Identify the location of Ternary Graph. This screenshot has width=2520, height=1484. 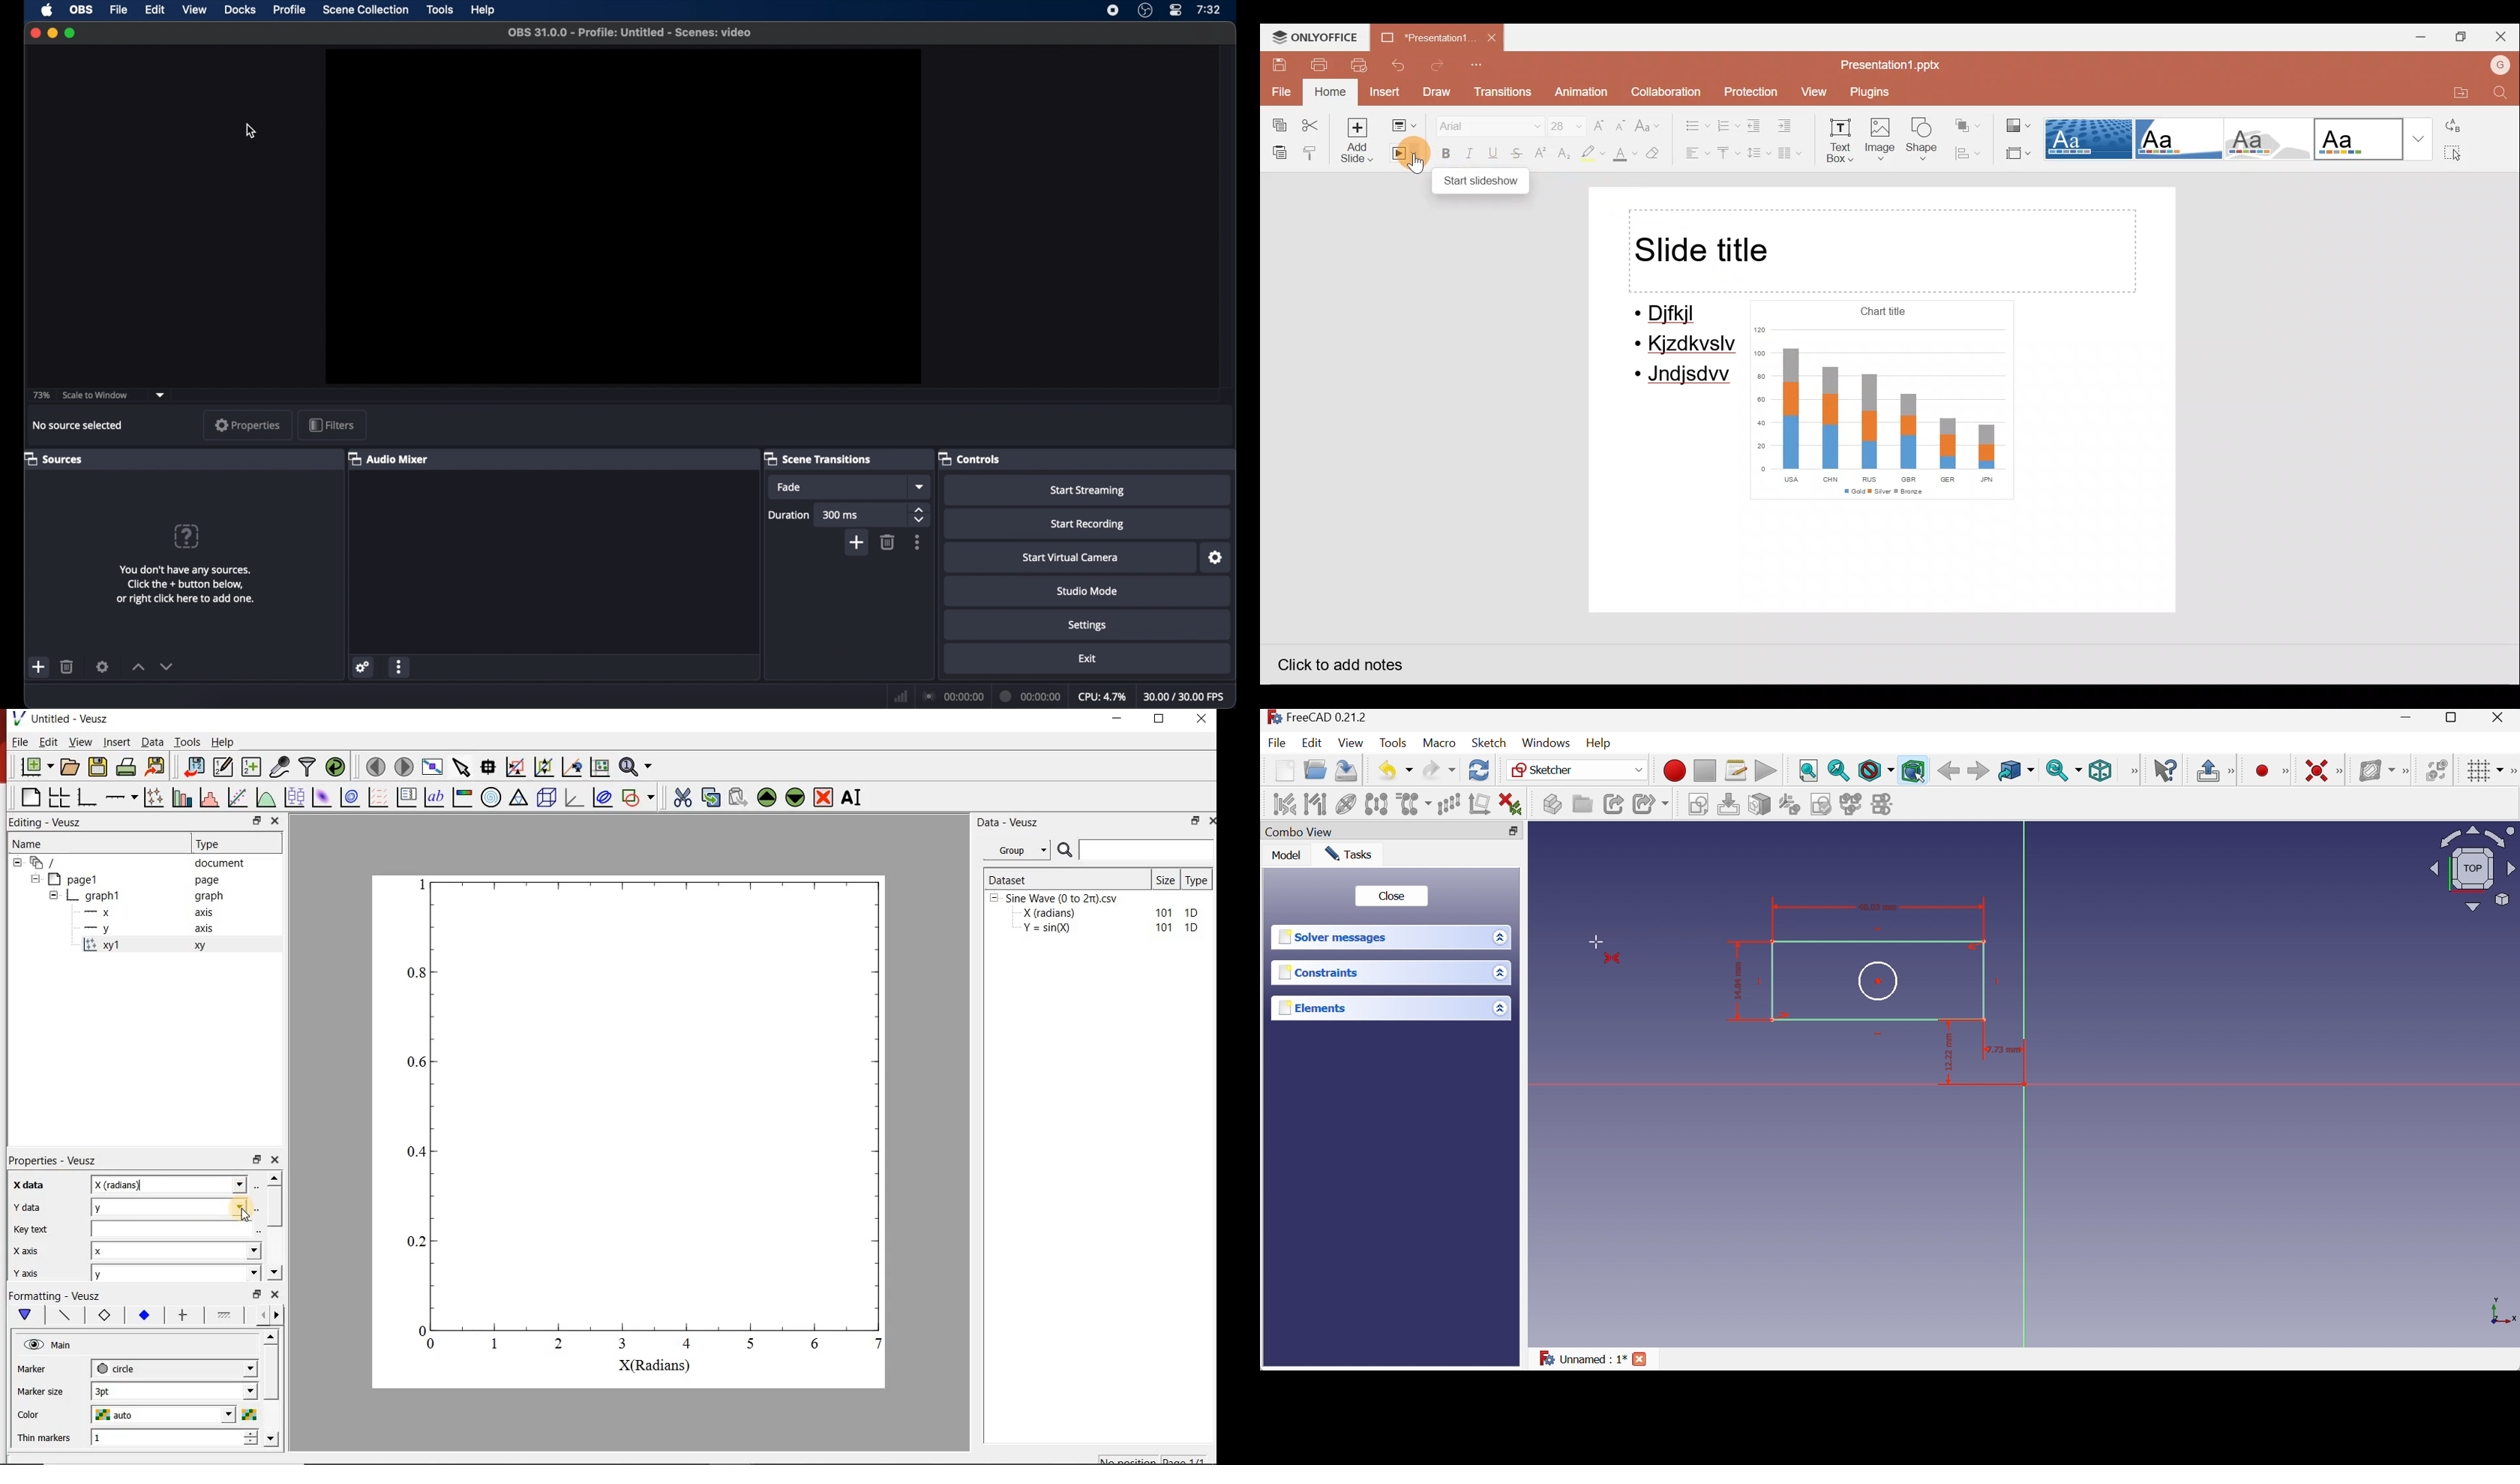
(519, 797).